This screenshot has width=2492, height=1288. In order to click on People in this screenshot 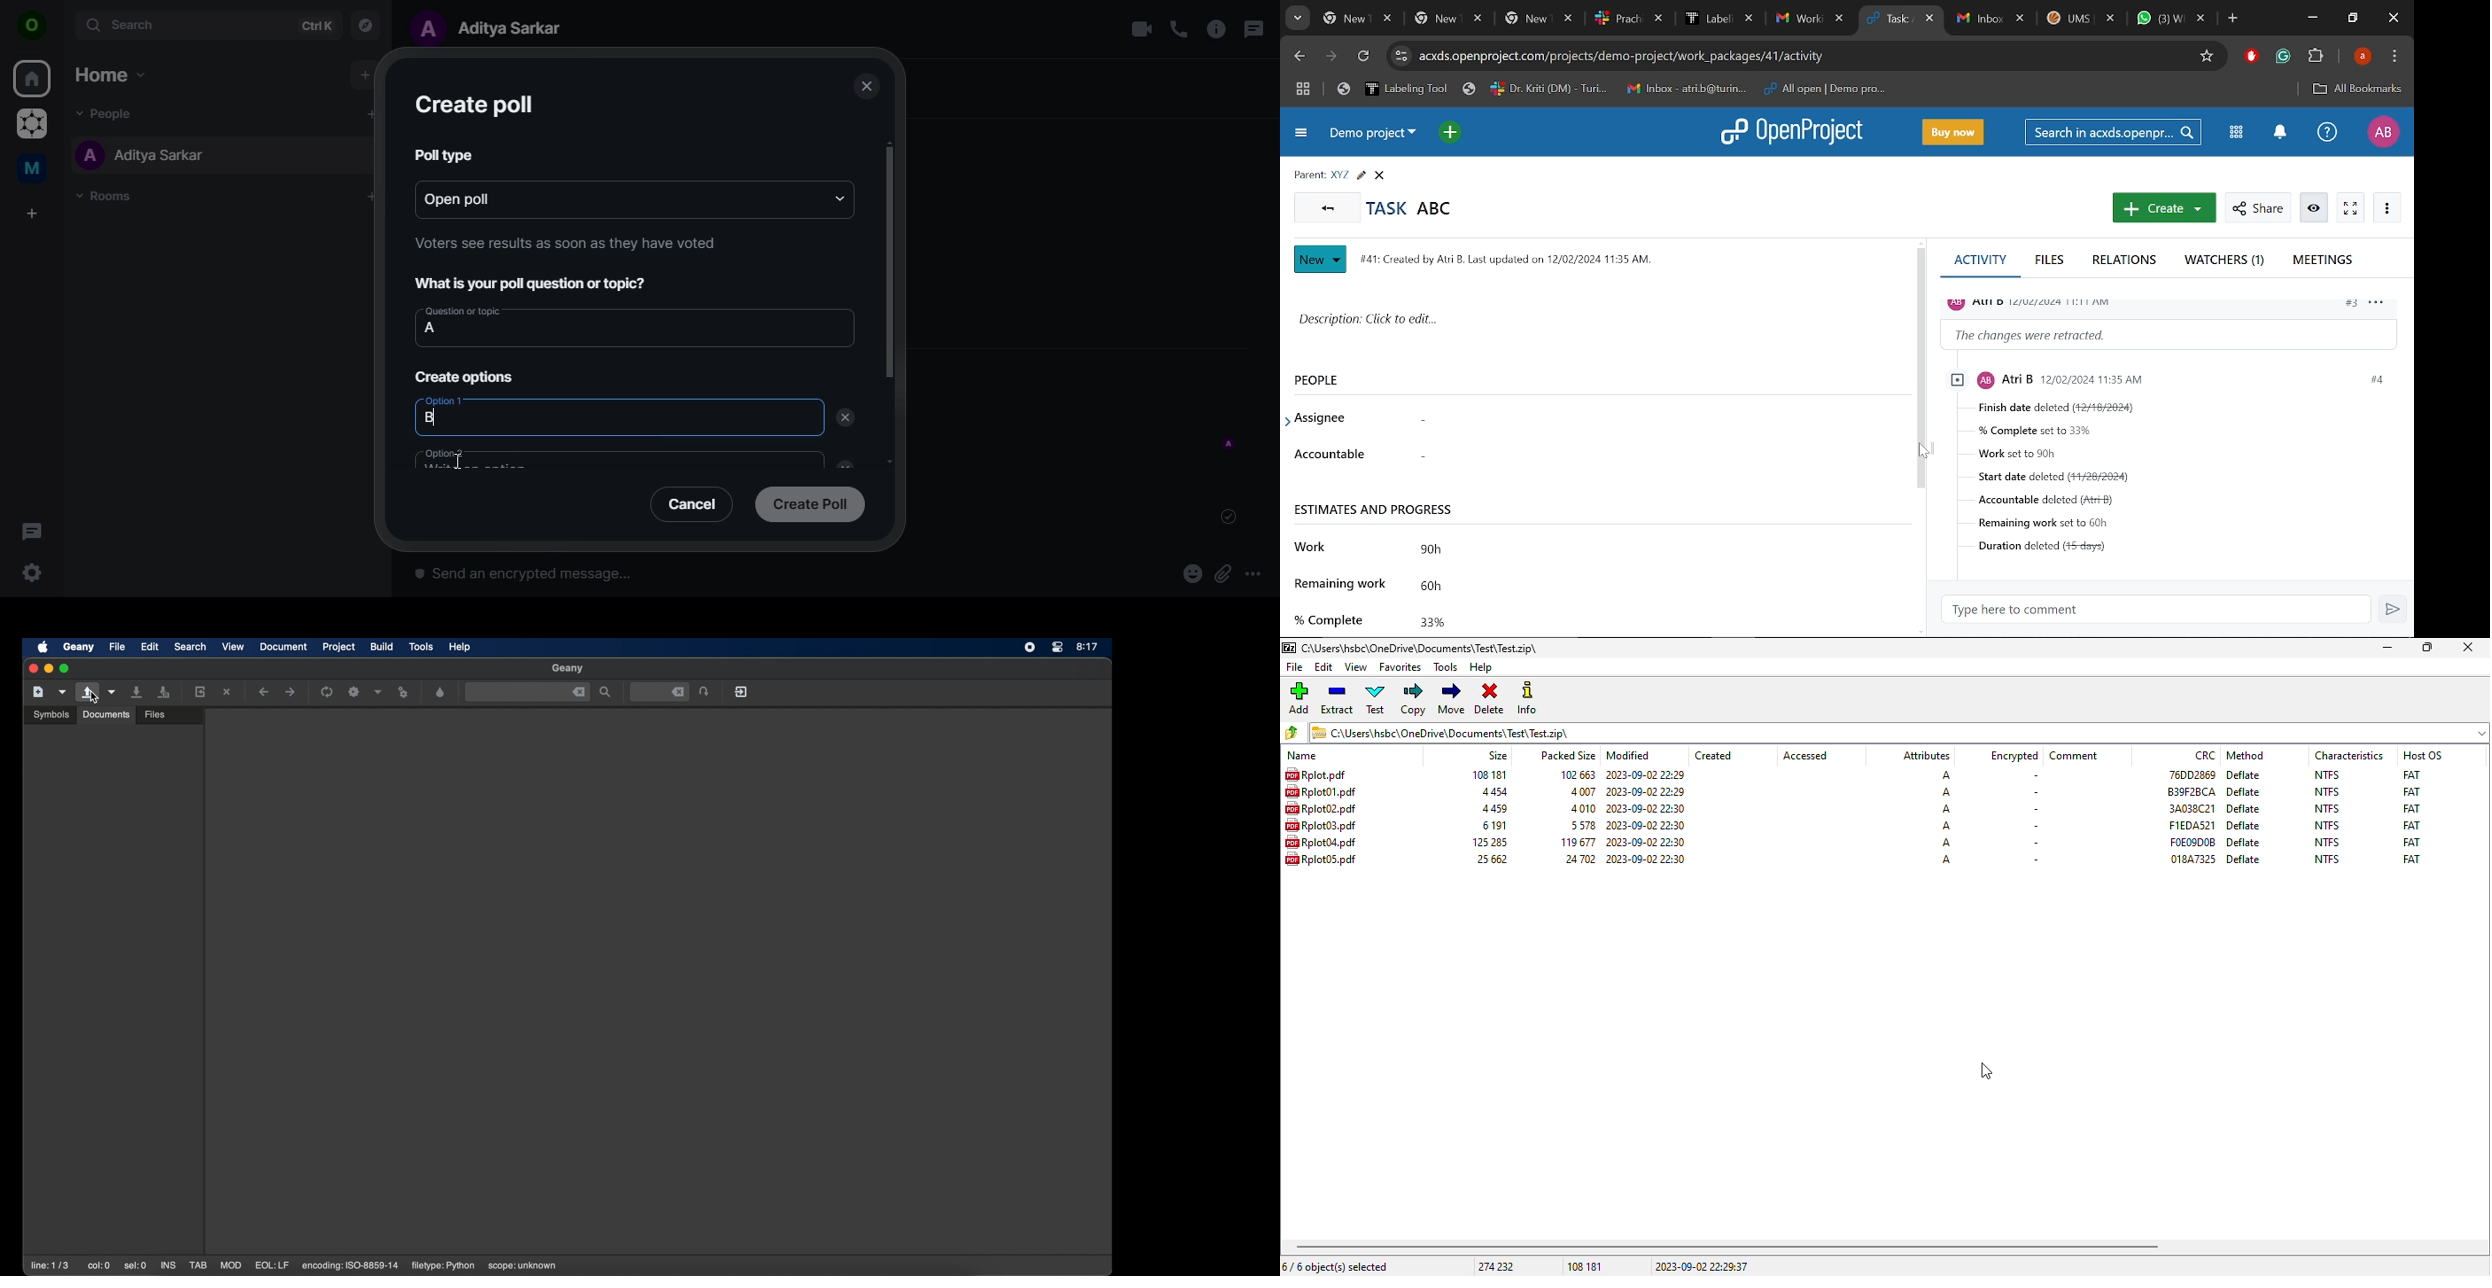, I will do `click(1325, 379)`.